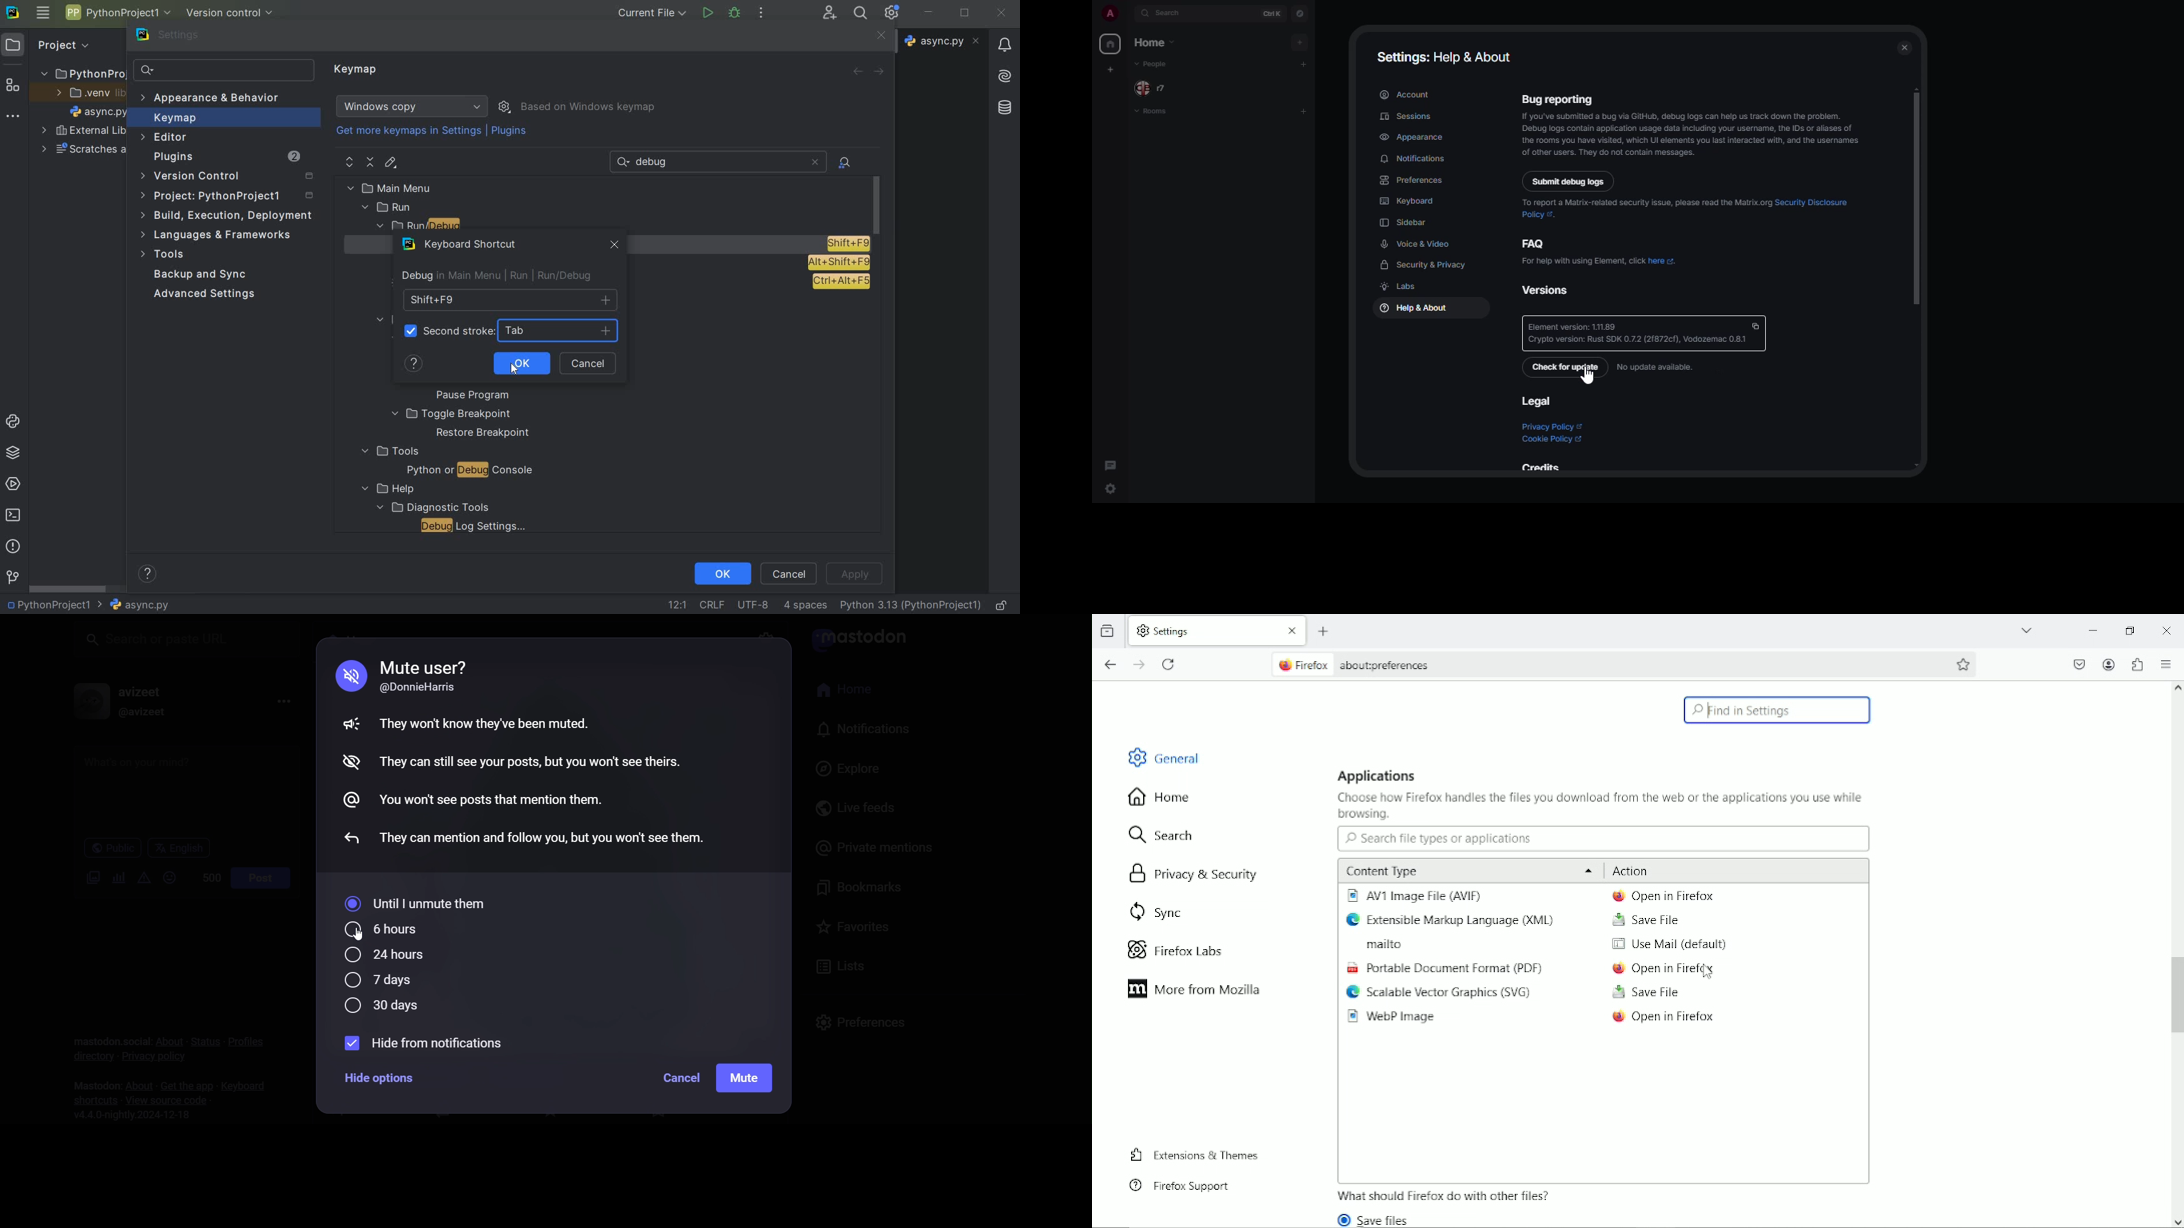  I want to click on Use mail (default), so click(1668, 945).